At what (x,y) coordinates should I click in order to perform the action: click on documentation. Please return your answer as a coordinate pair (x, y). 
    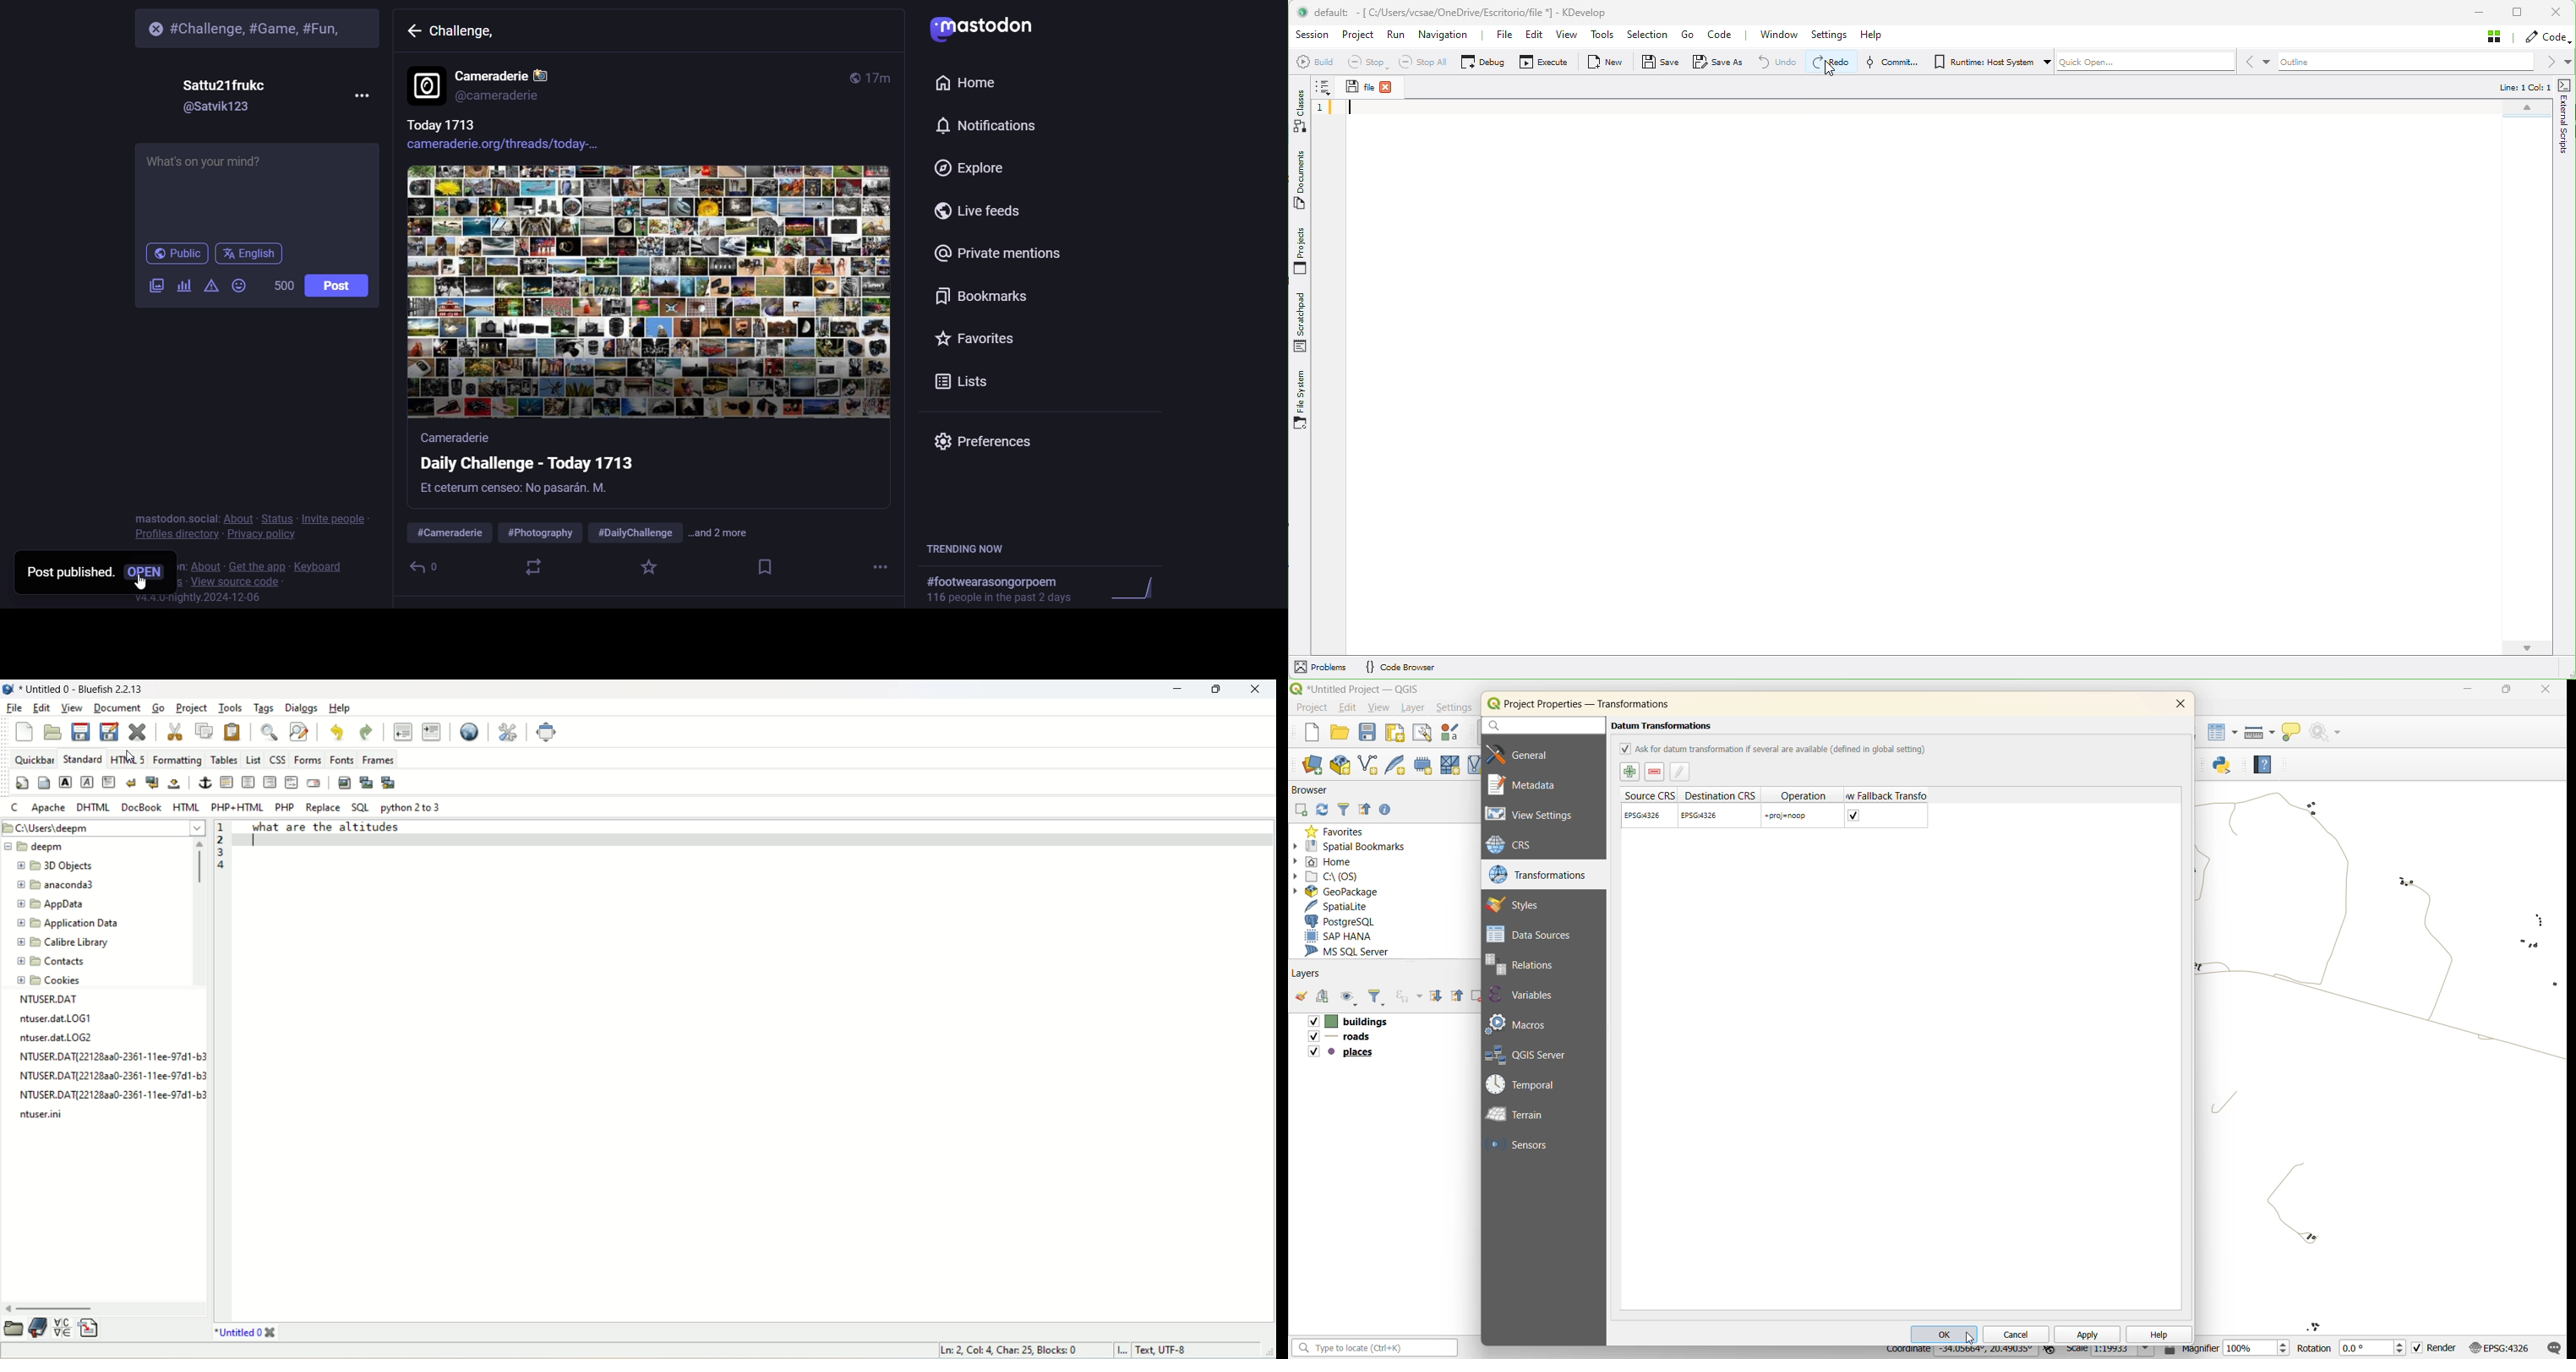
    Looking at the image, I should click on (38, 1327).